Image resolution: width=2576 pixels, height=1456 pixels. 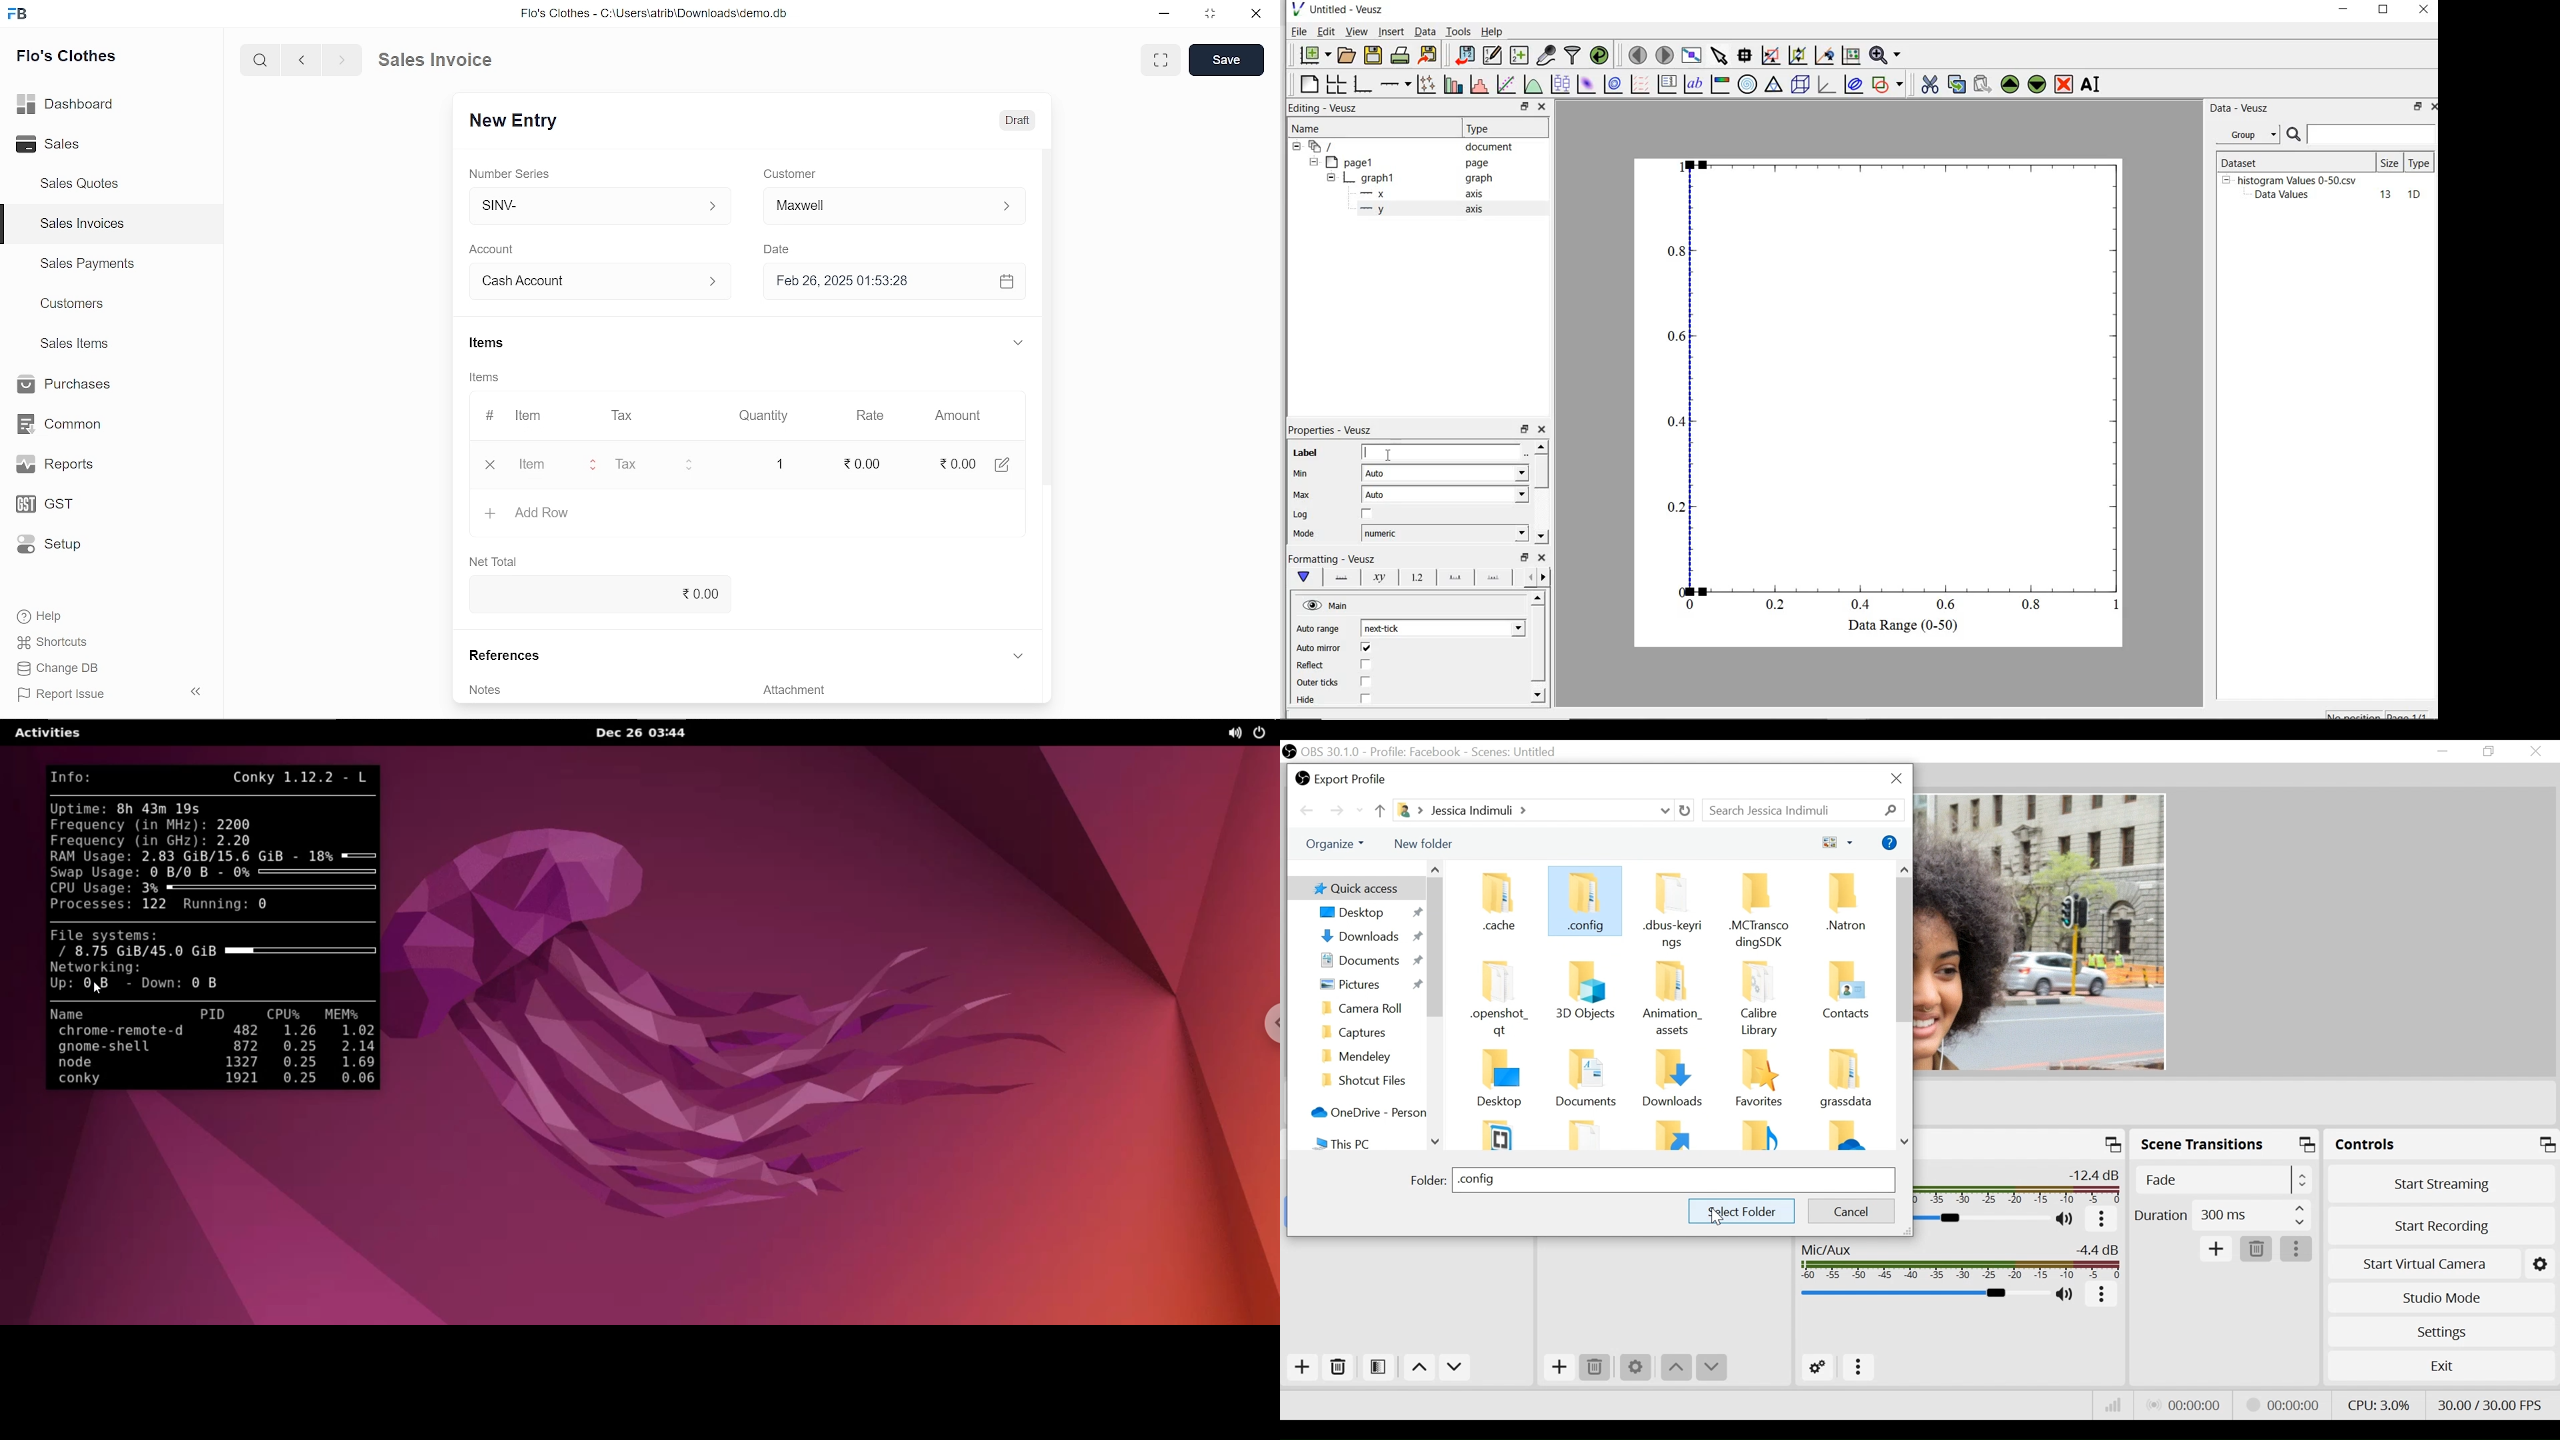 What do you see at coordinates (1350, 9) in the screenshot?
I see `Untitled - Veusz` at bounding box center [1350, 9].